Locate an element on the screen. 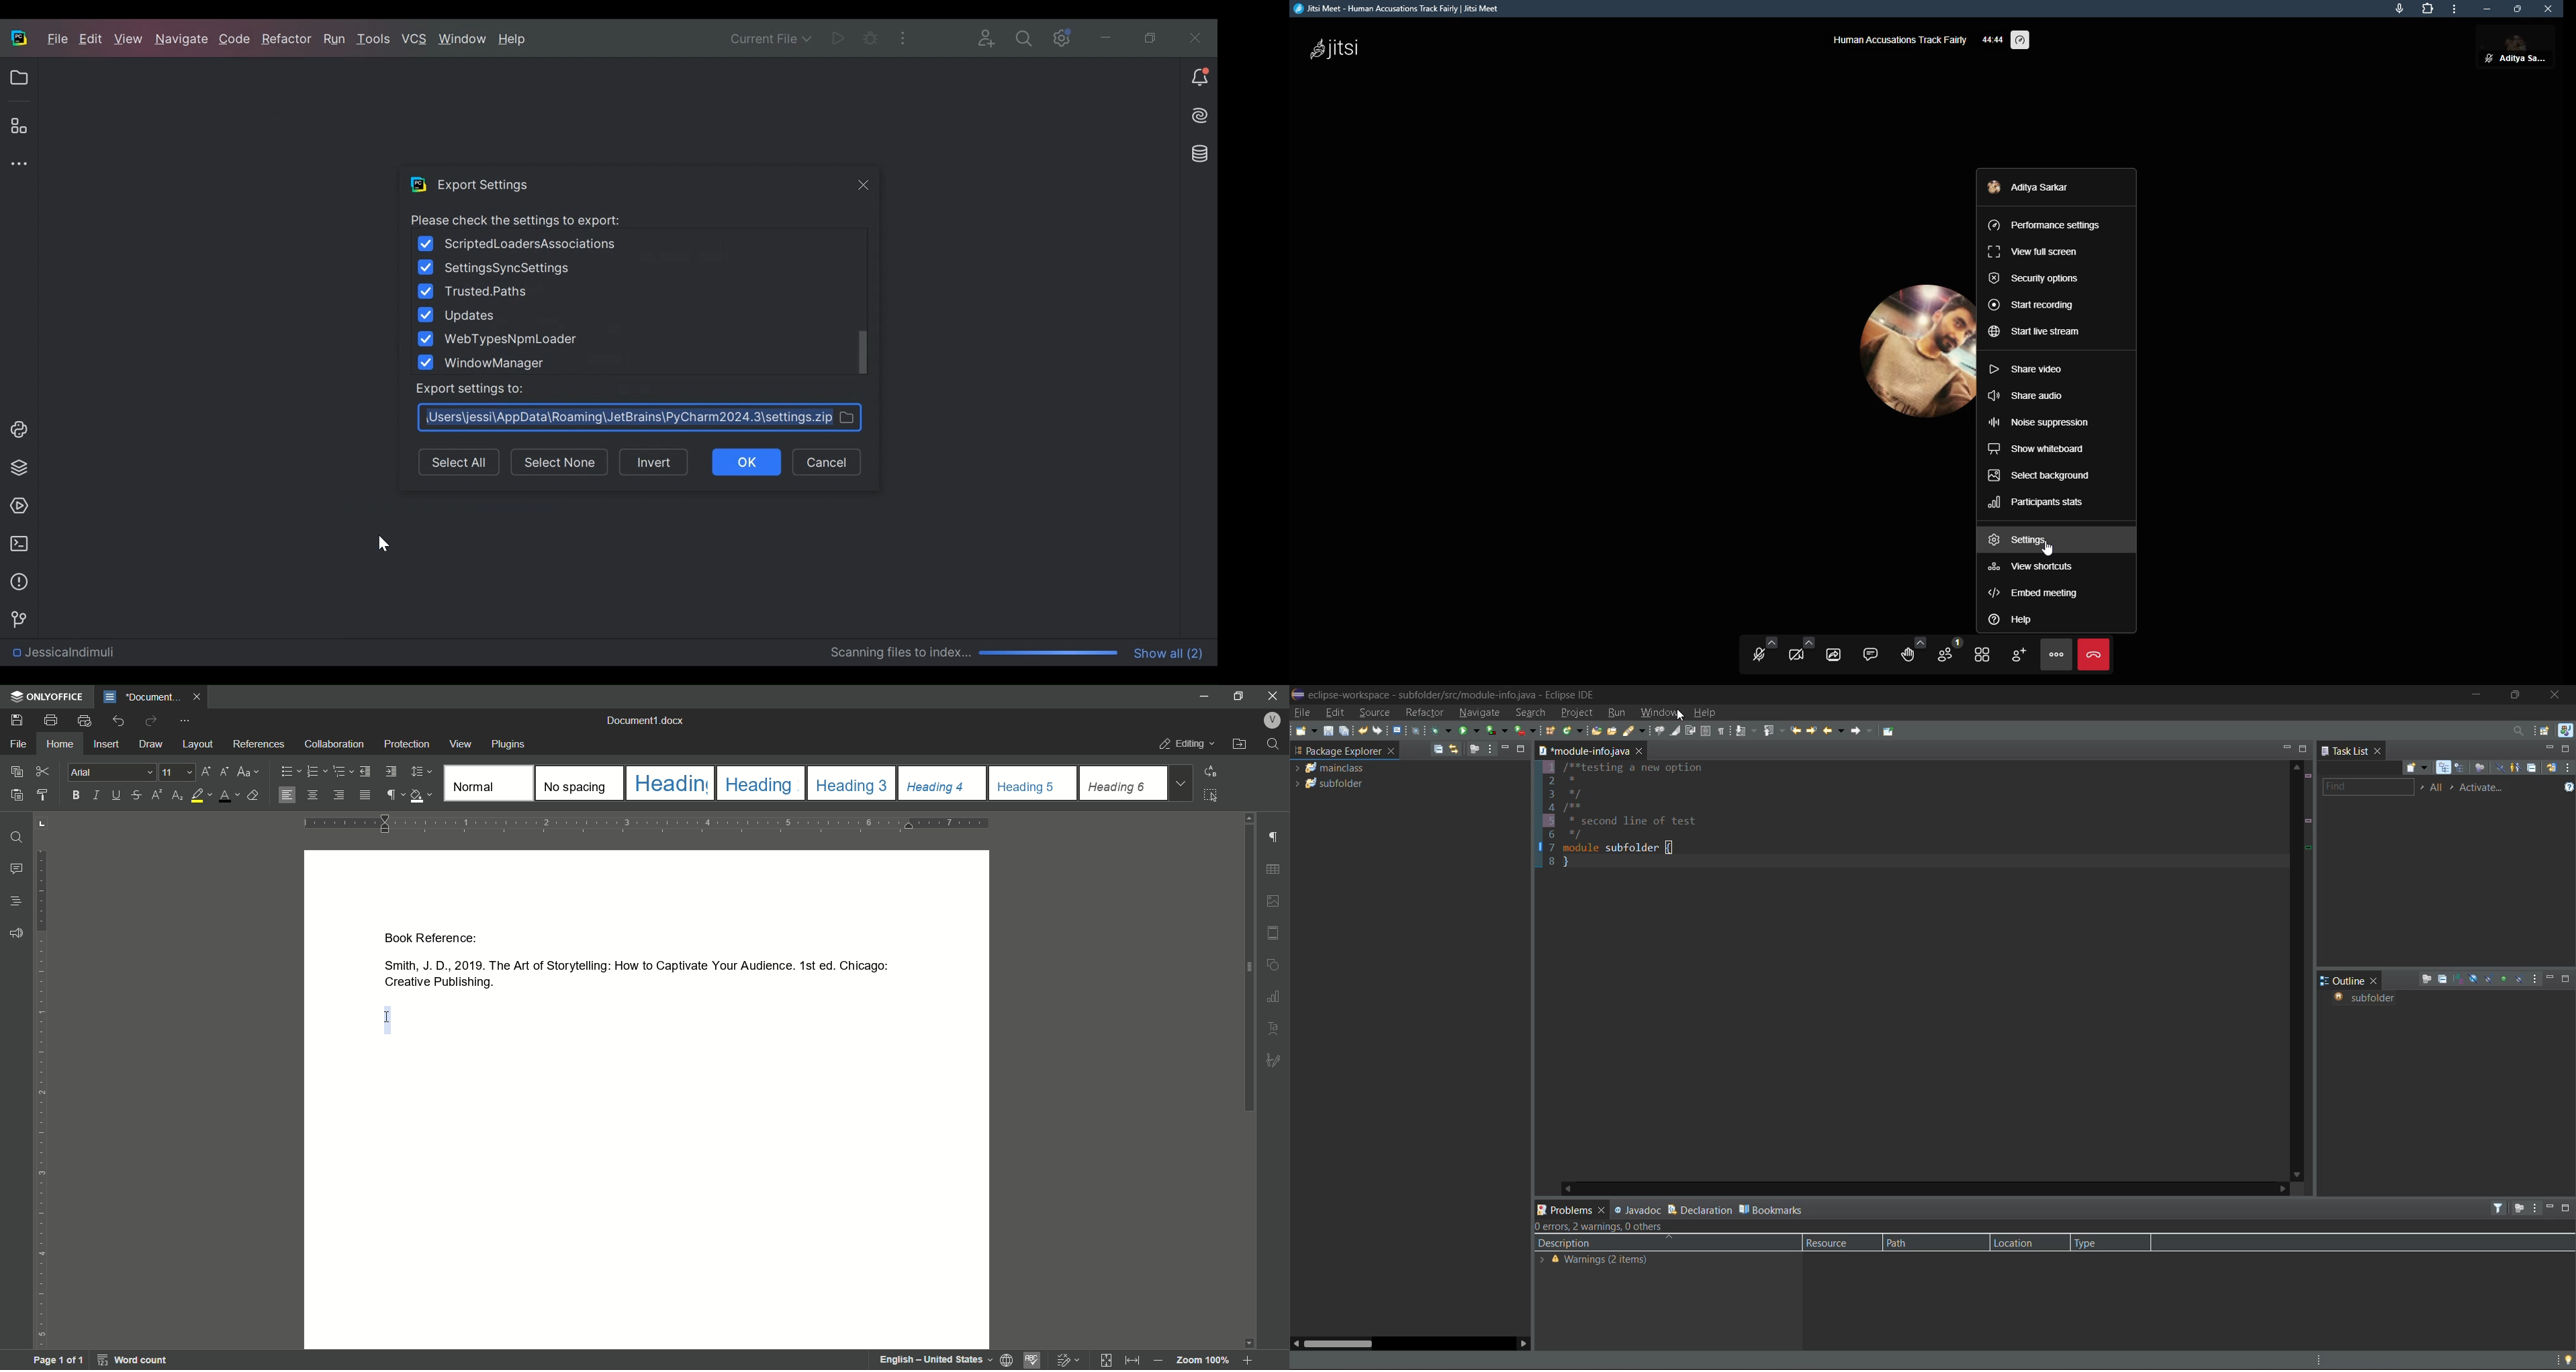 The image size is (2576, 1372). shading is located at coordinates (422, 794).